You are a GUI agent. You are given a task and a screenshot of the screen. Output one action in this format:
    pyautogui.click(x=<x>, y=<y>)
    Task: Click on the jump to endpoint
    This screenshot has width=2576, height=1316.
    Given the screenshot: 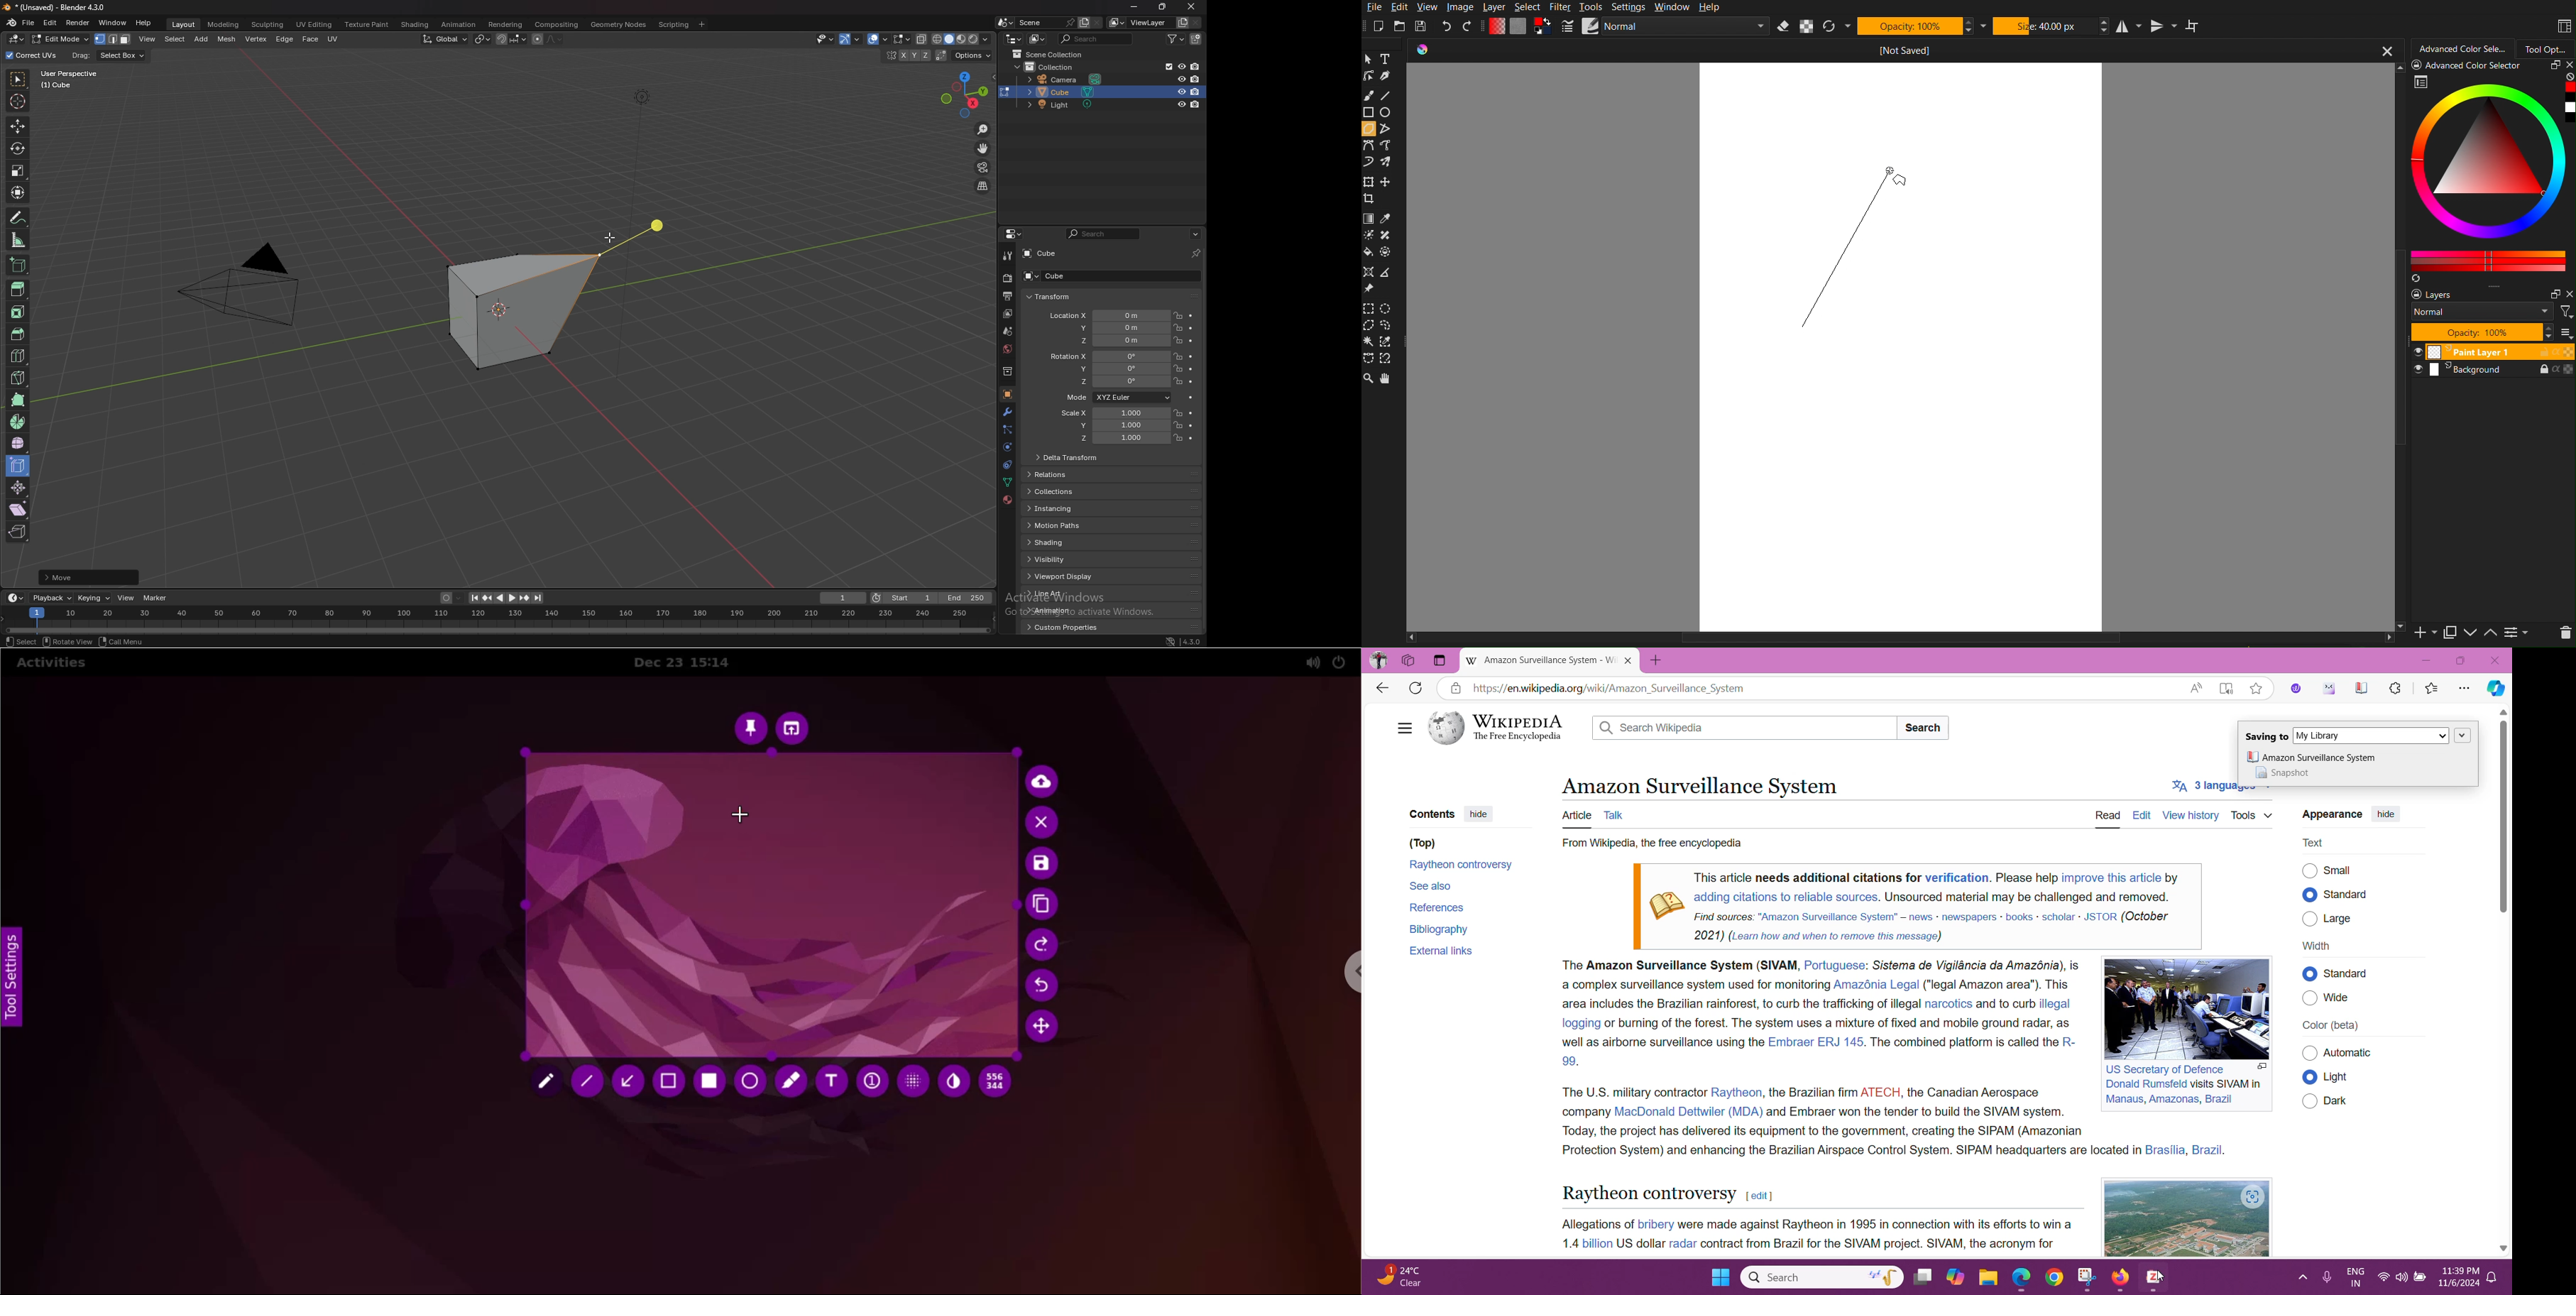 What is the action you would take?
    pyautogui.click(x=539, y=598)
    